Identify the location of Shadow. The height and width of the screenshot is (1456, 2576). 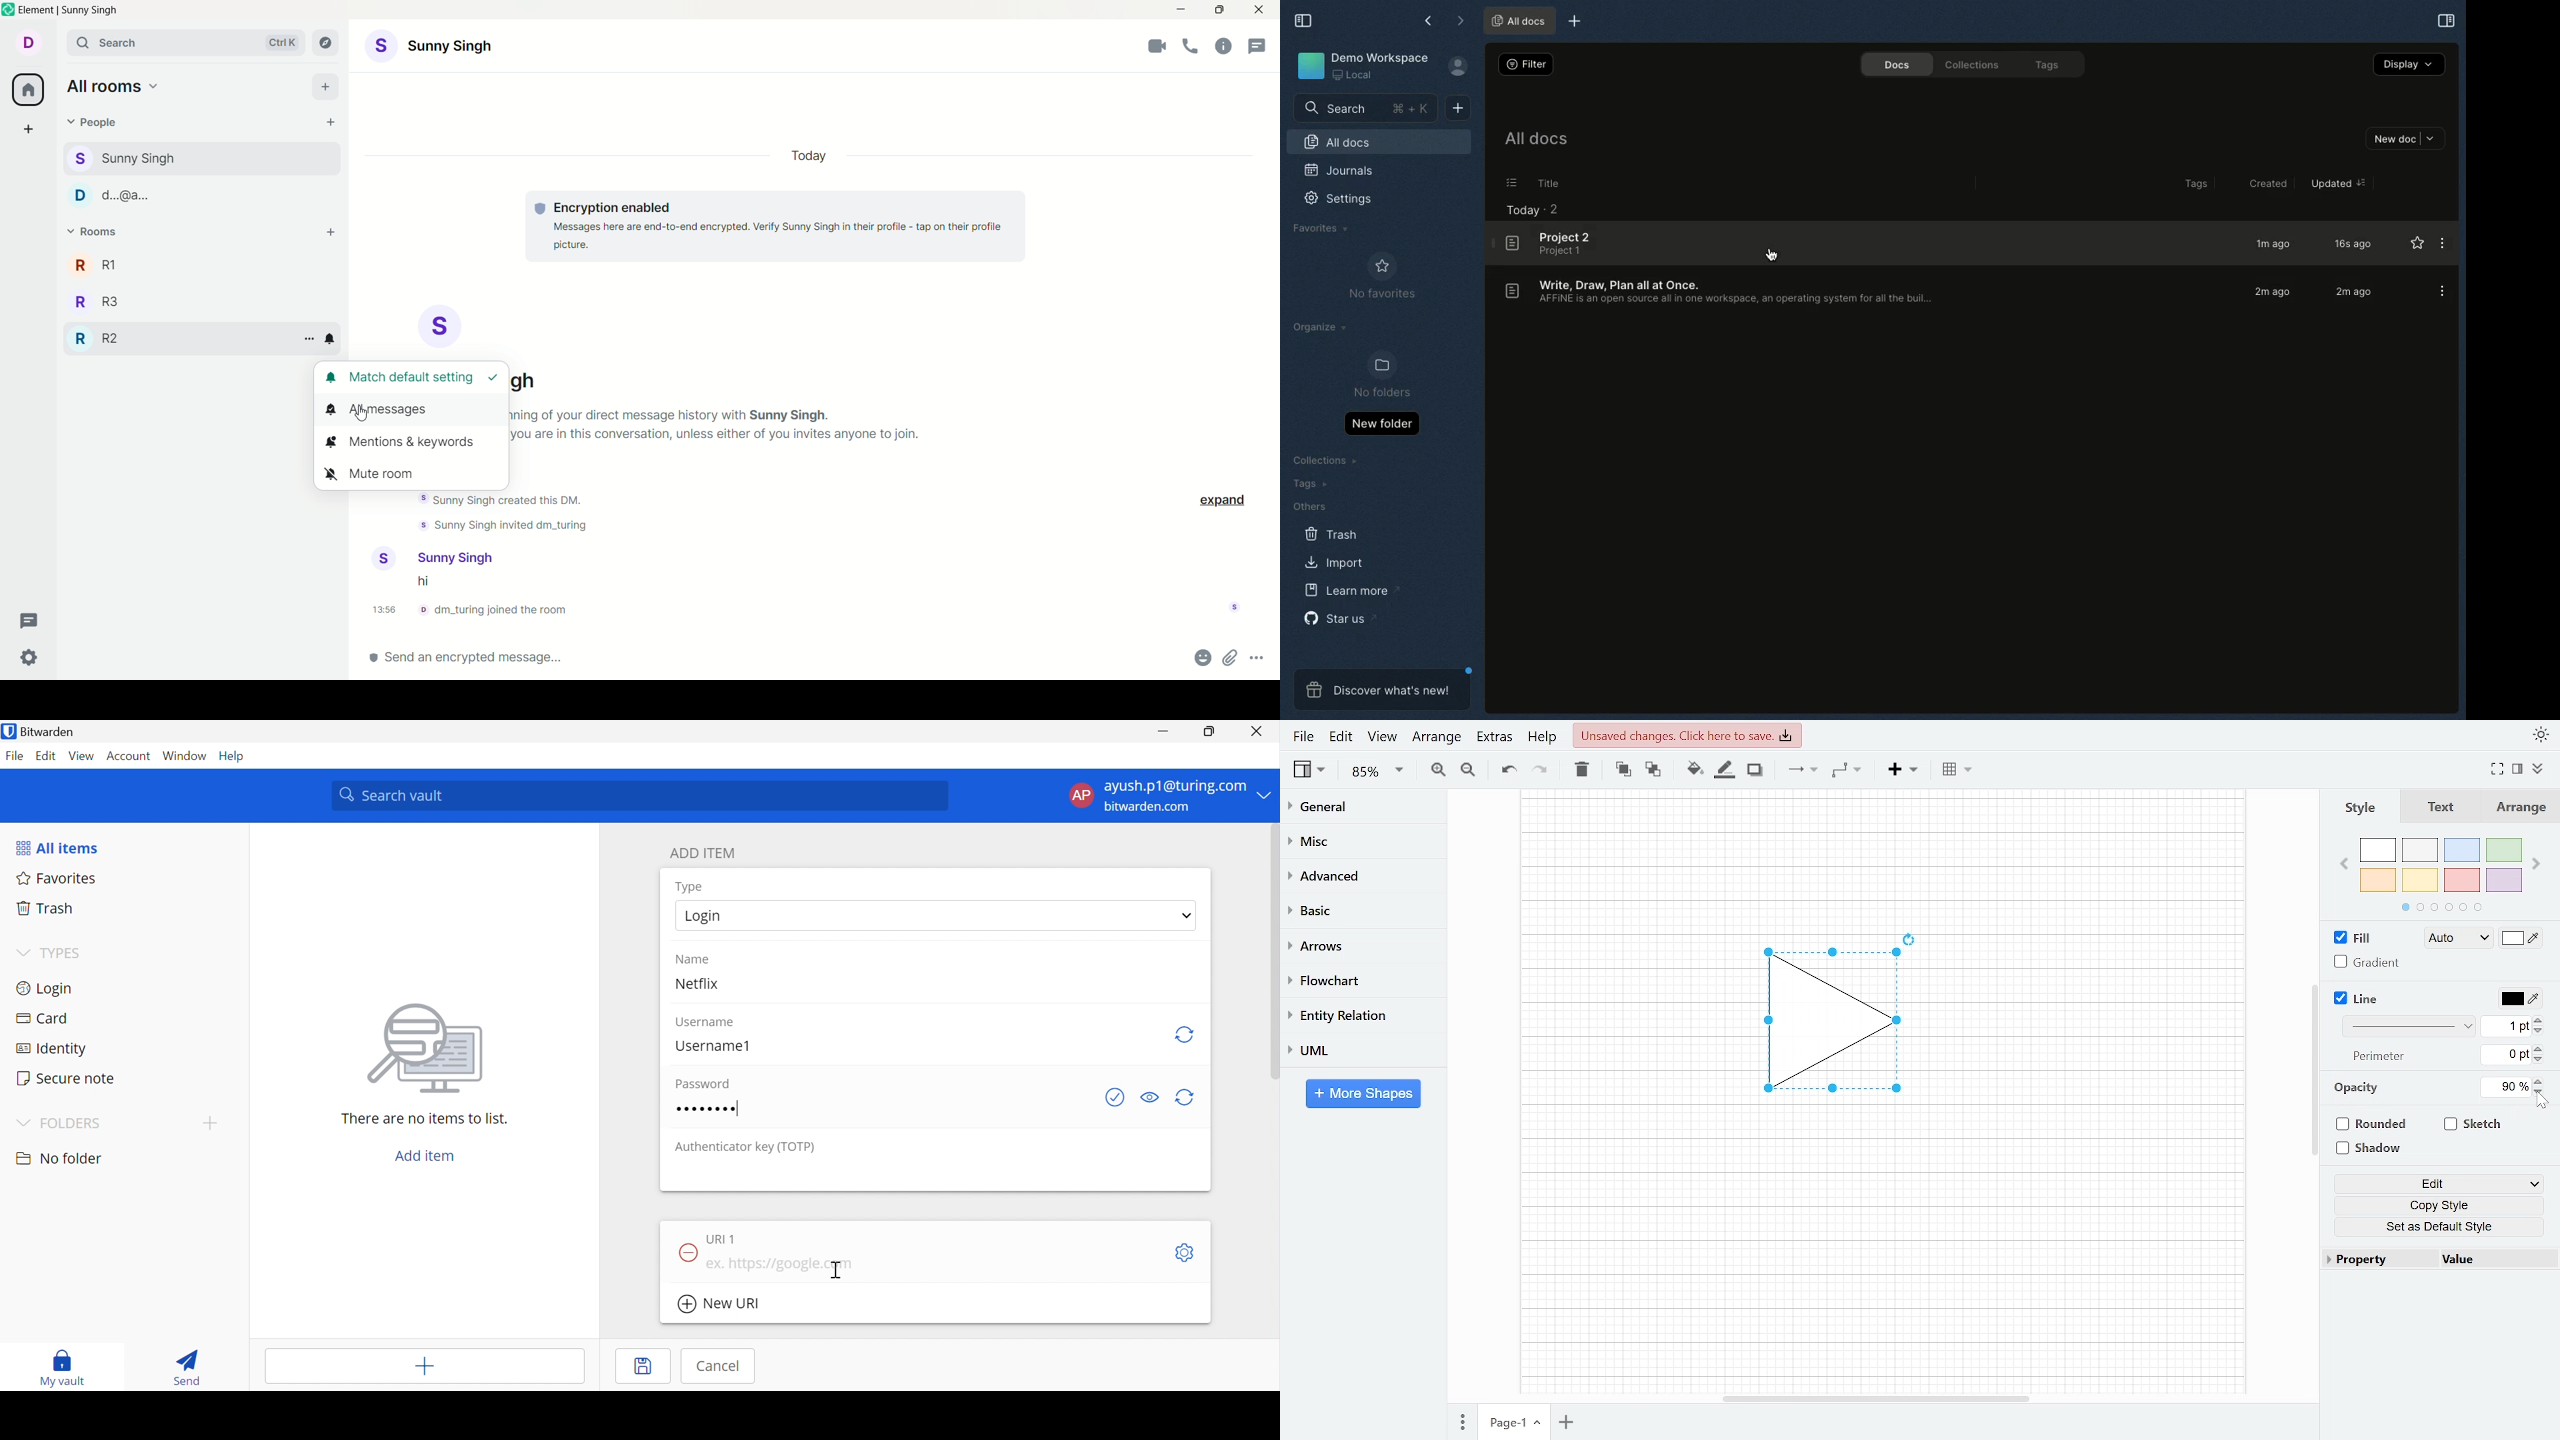
(1755, 770).